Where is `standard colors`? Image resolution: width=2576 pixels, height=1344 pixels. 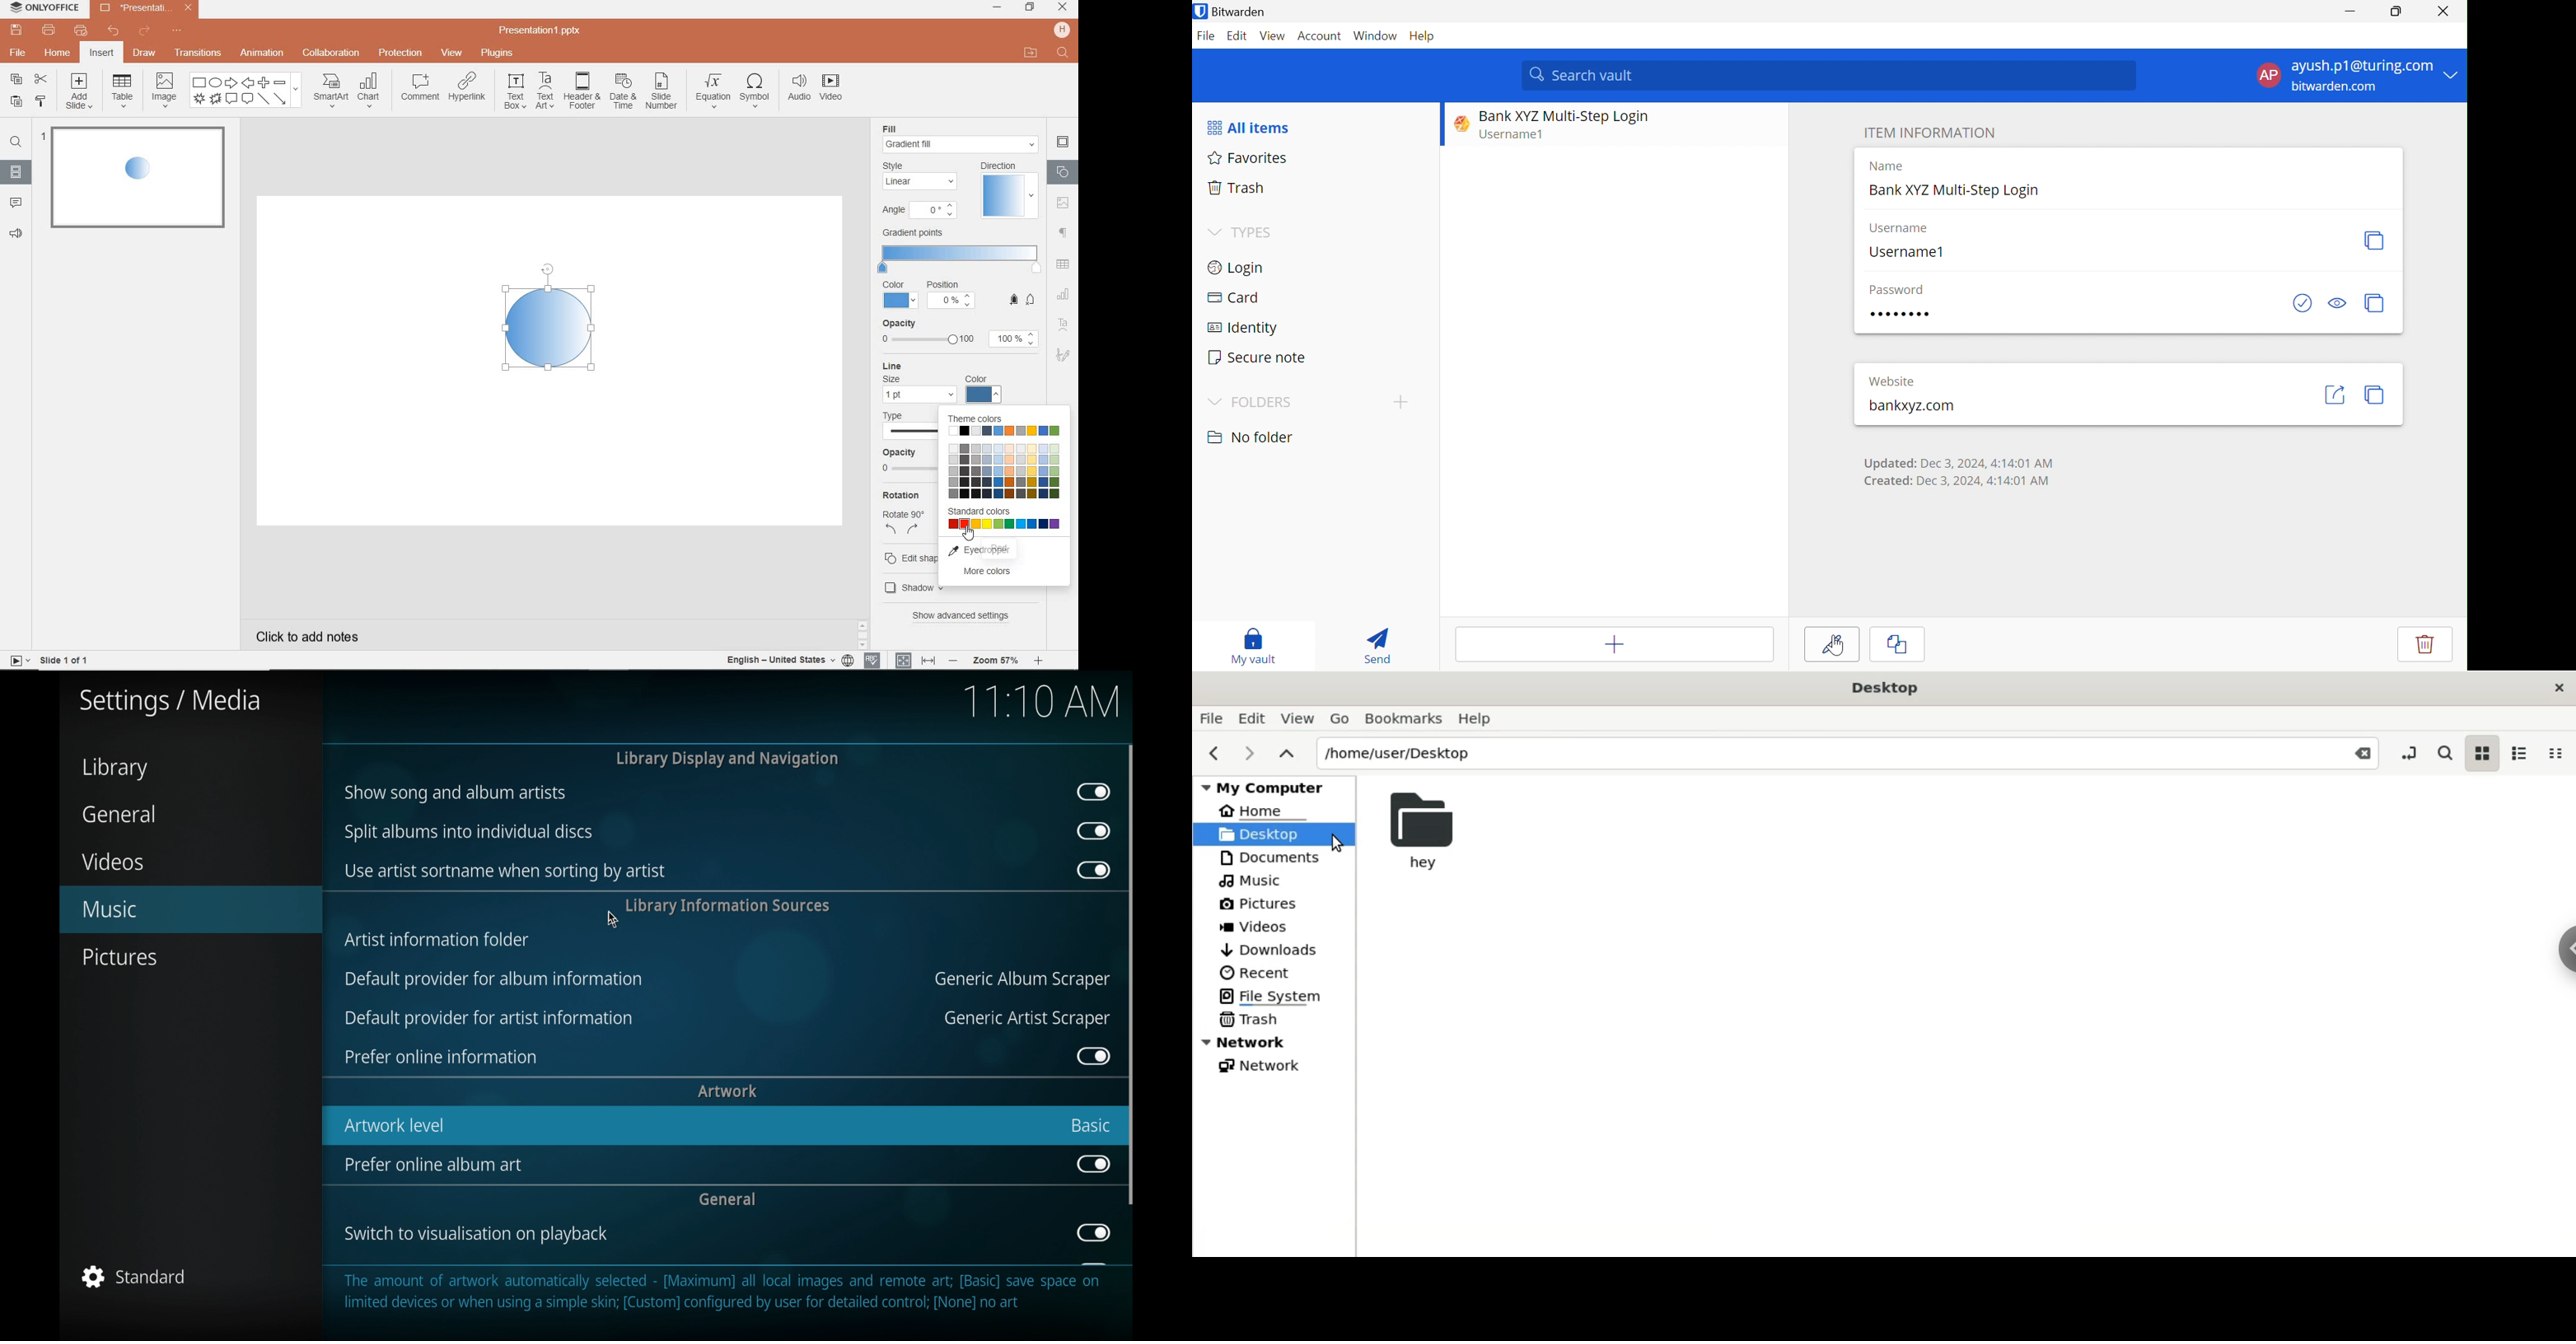
standard colors is located at coordinates (1005, 527).